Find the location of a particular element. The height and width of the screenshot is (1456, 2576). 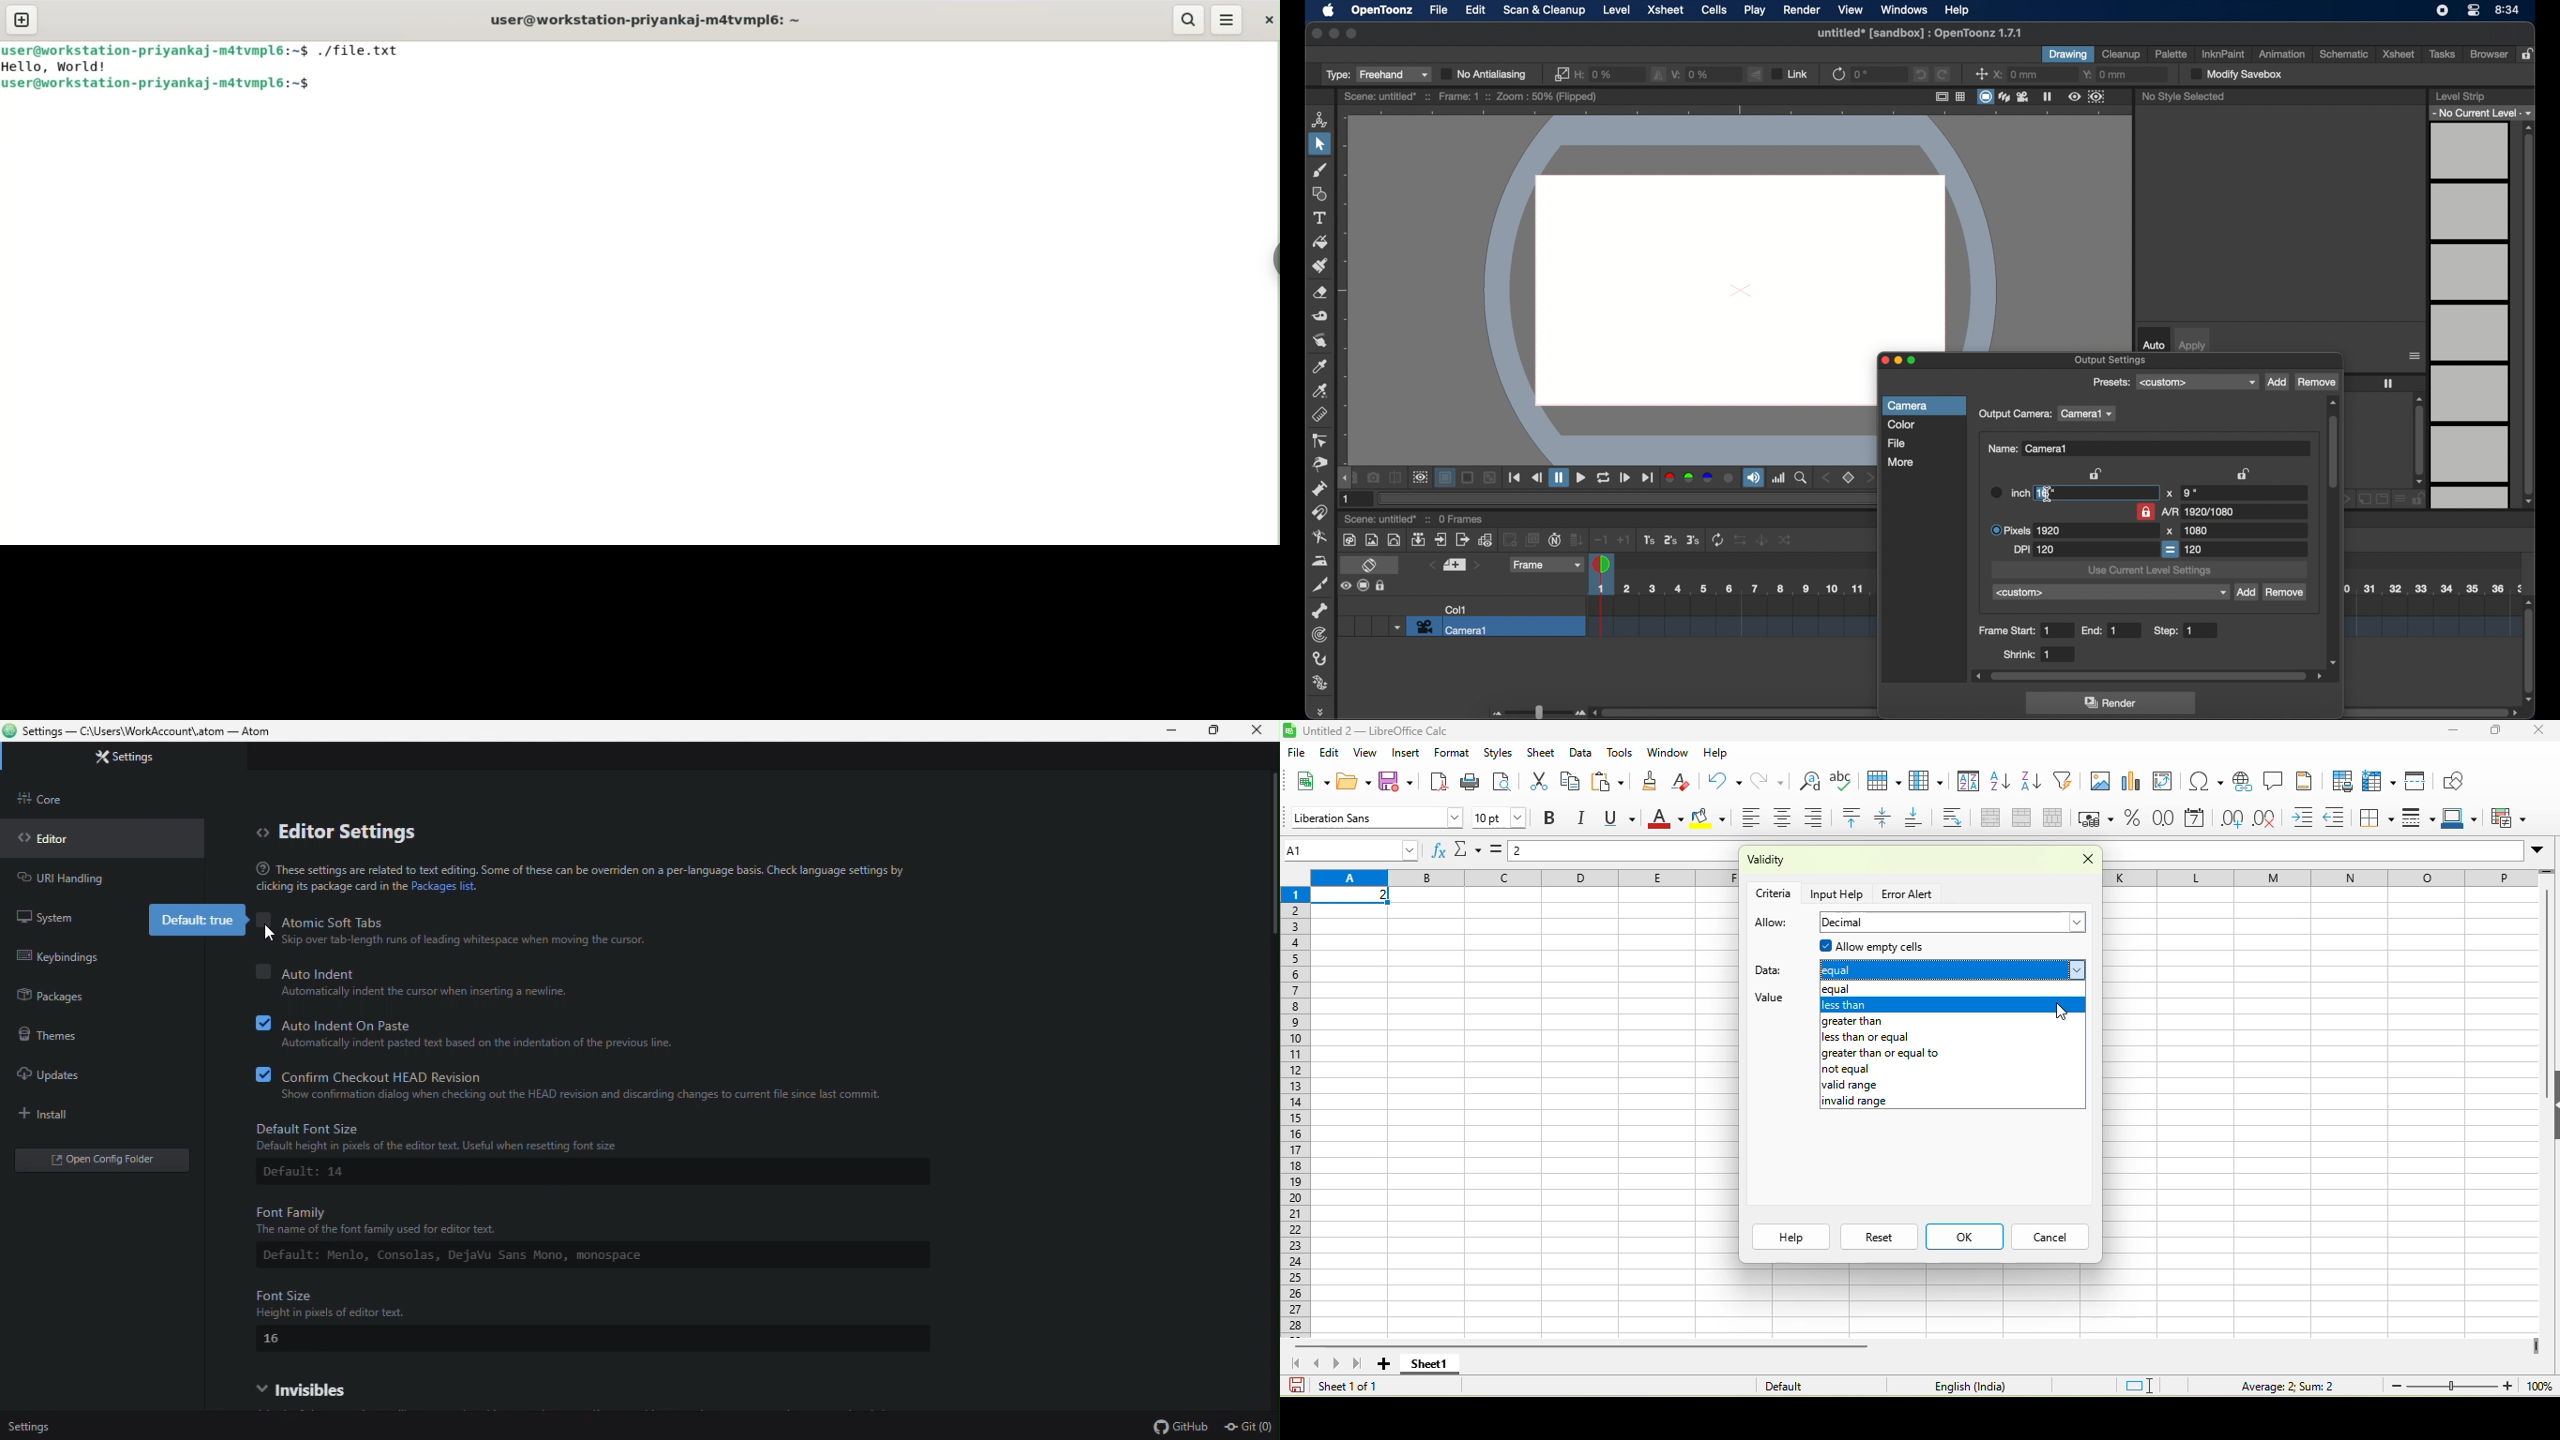

render is located at coordinates (2113, 703).